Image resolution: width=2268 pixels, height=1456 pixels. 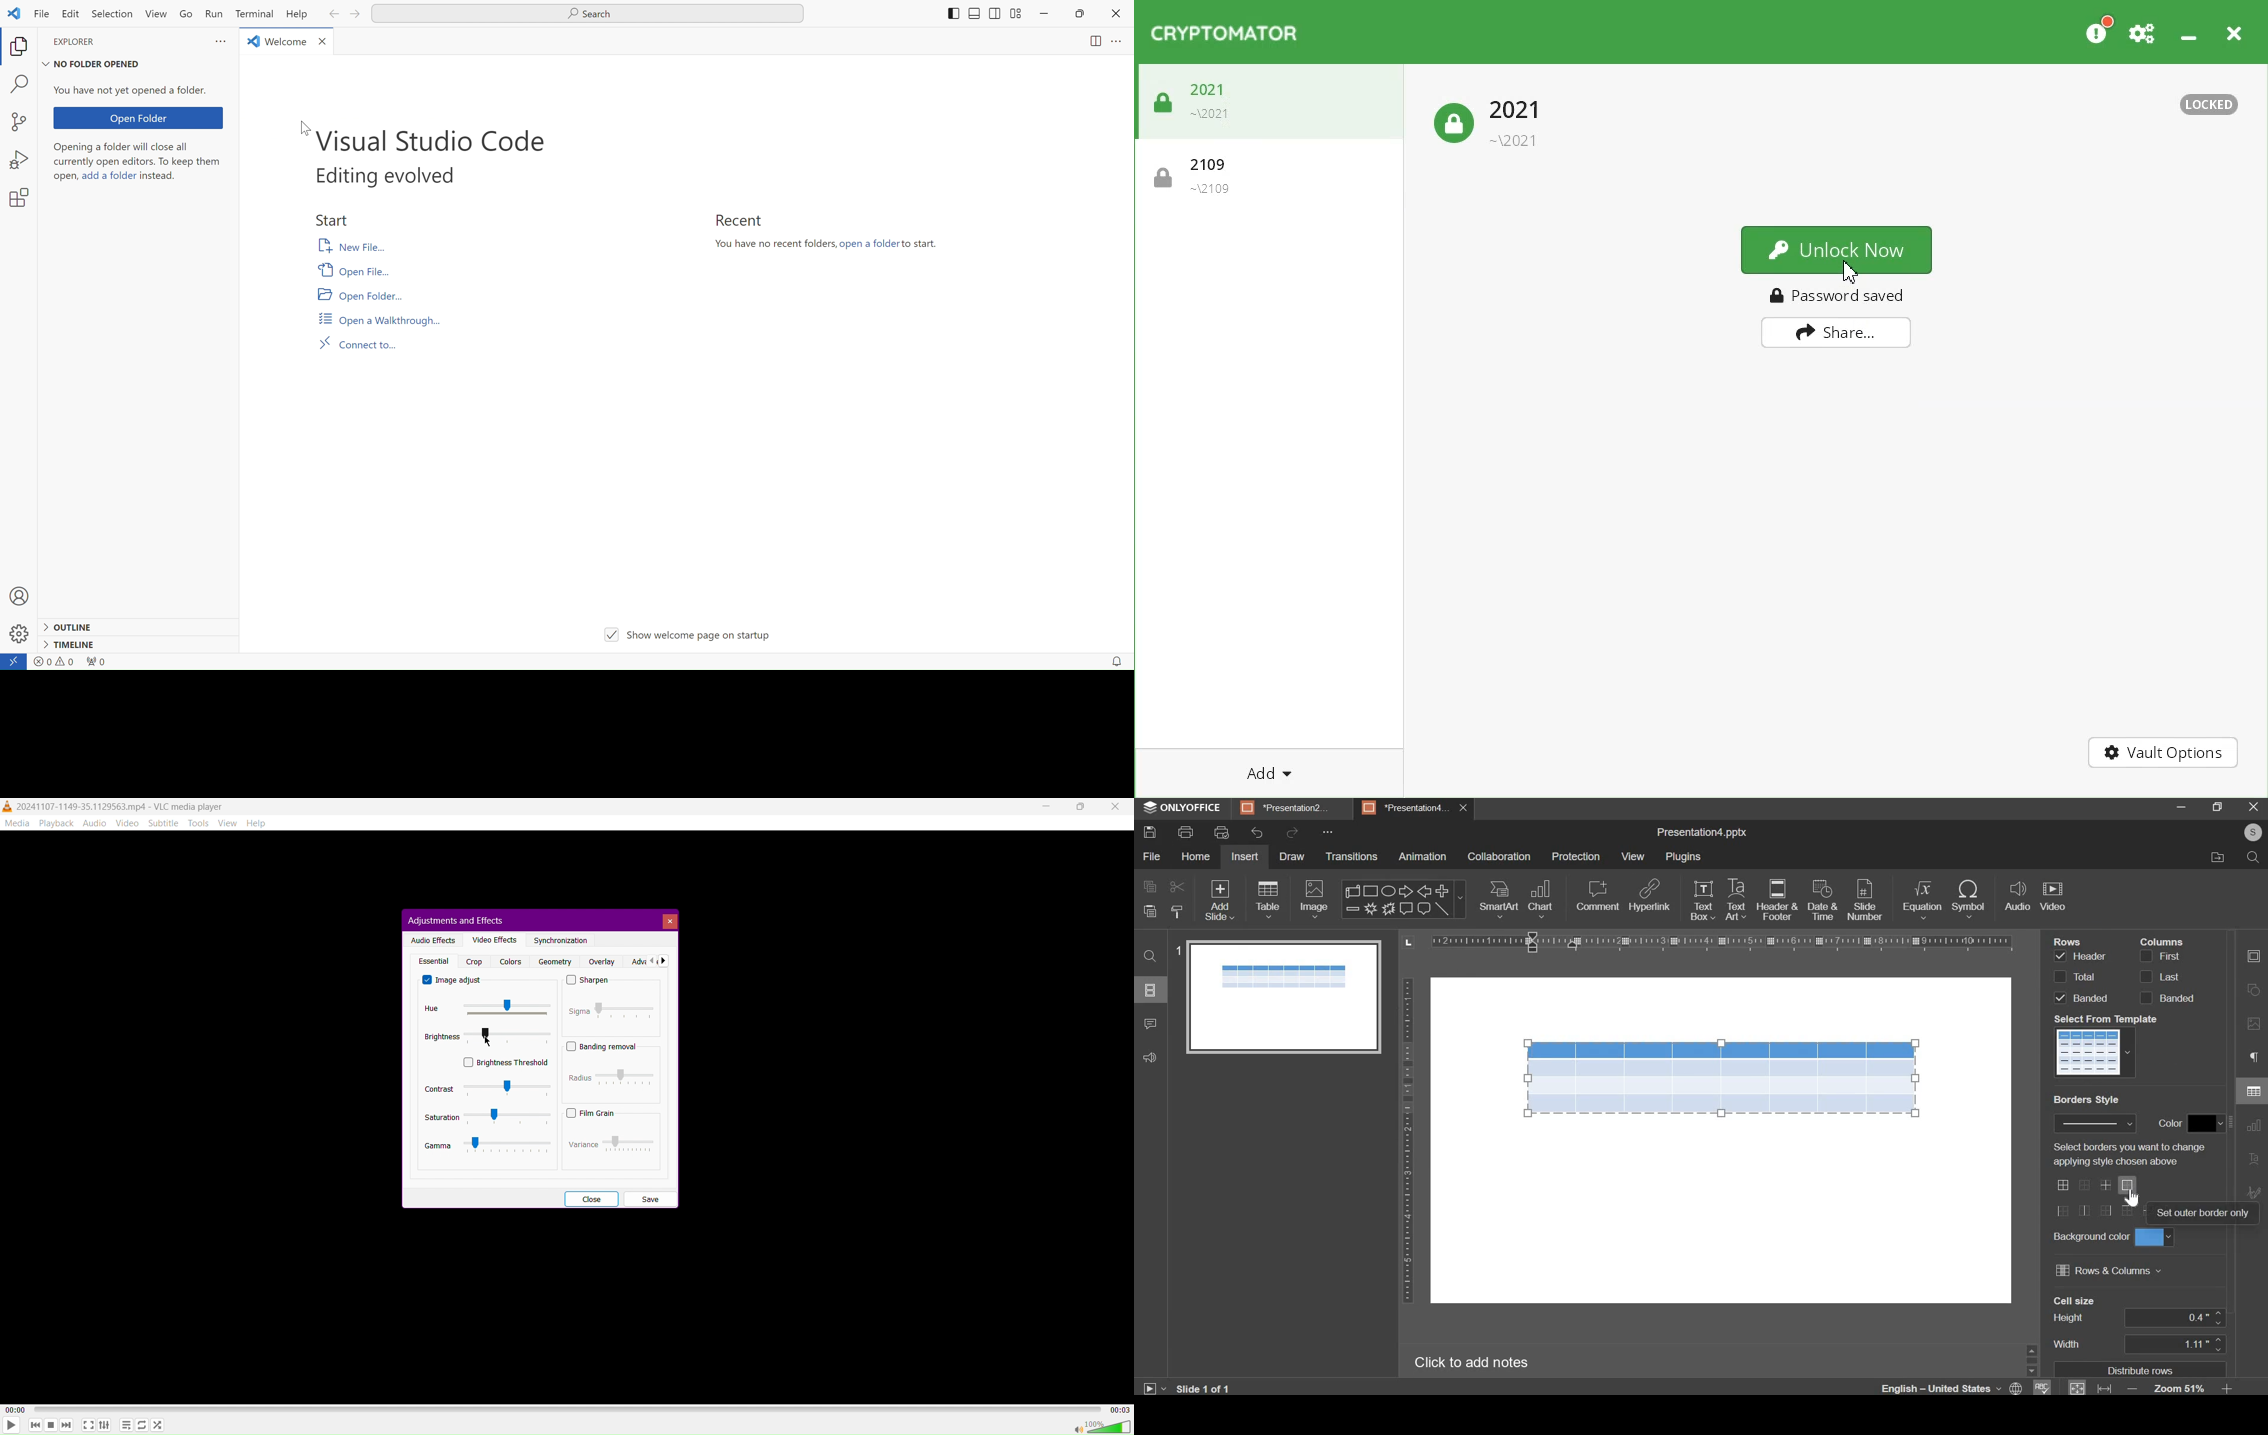 What do you see at coordinates (2066, 1345) in the screenshot?
I see `width` at bounding box center [2066, 1345].